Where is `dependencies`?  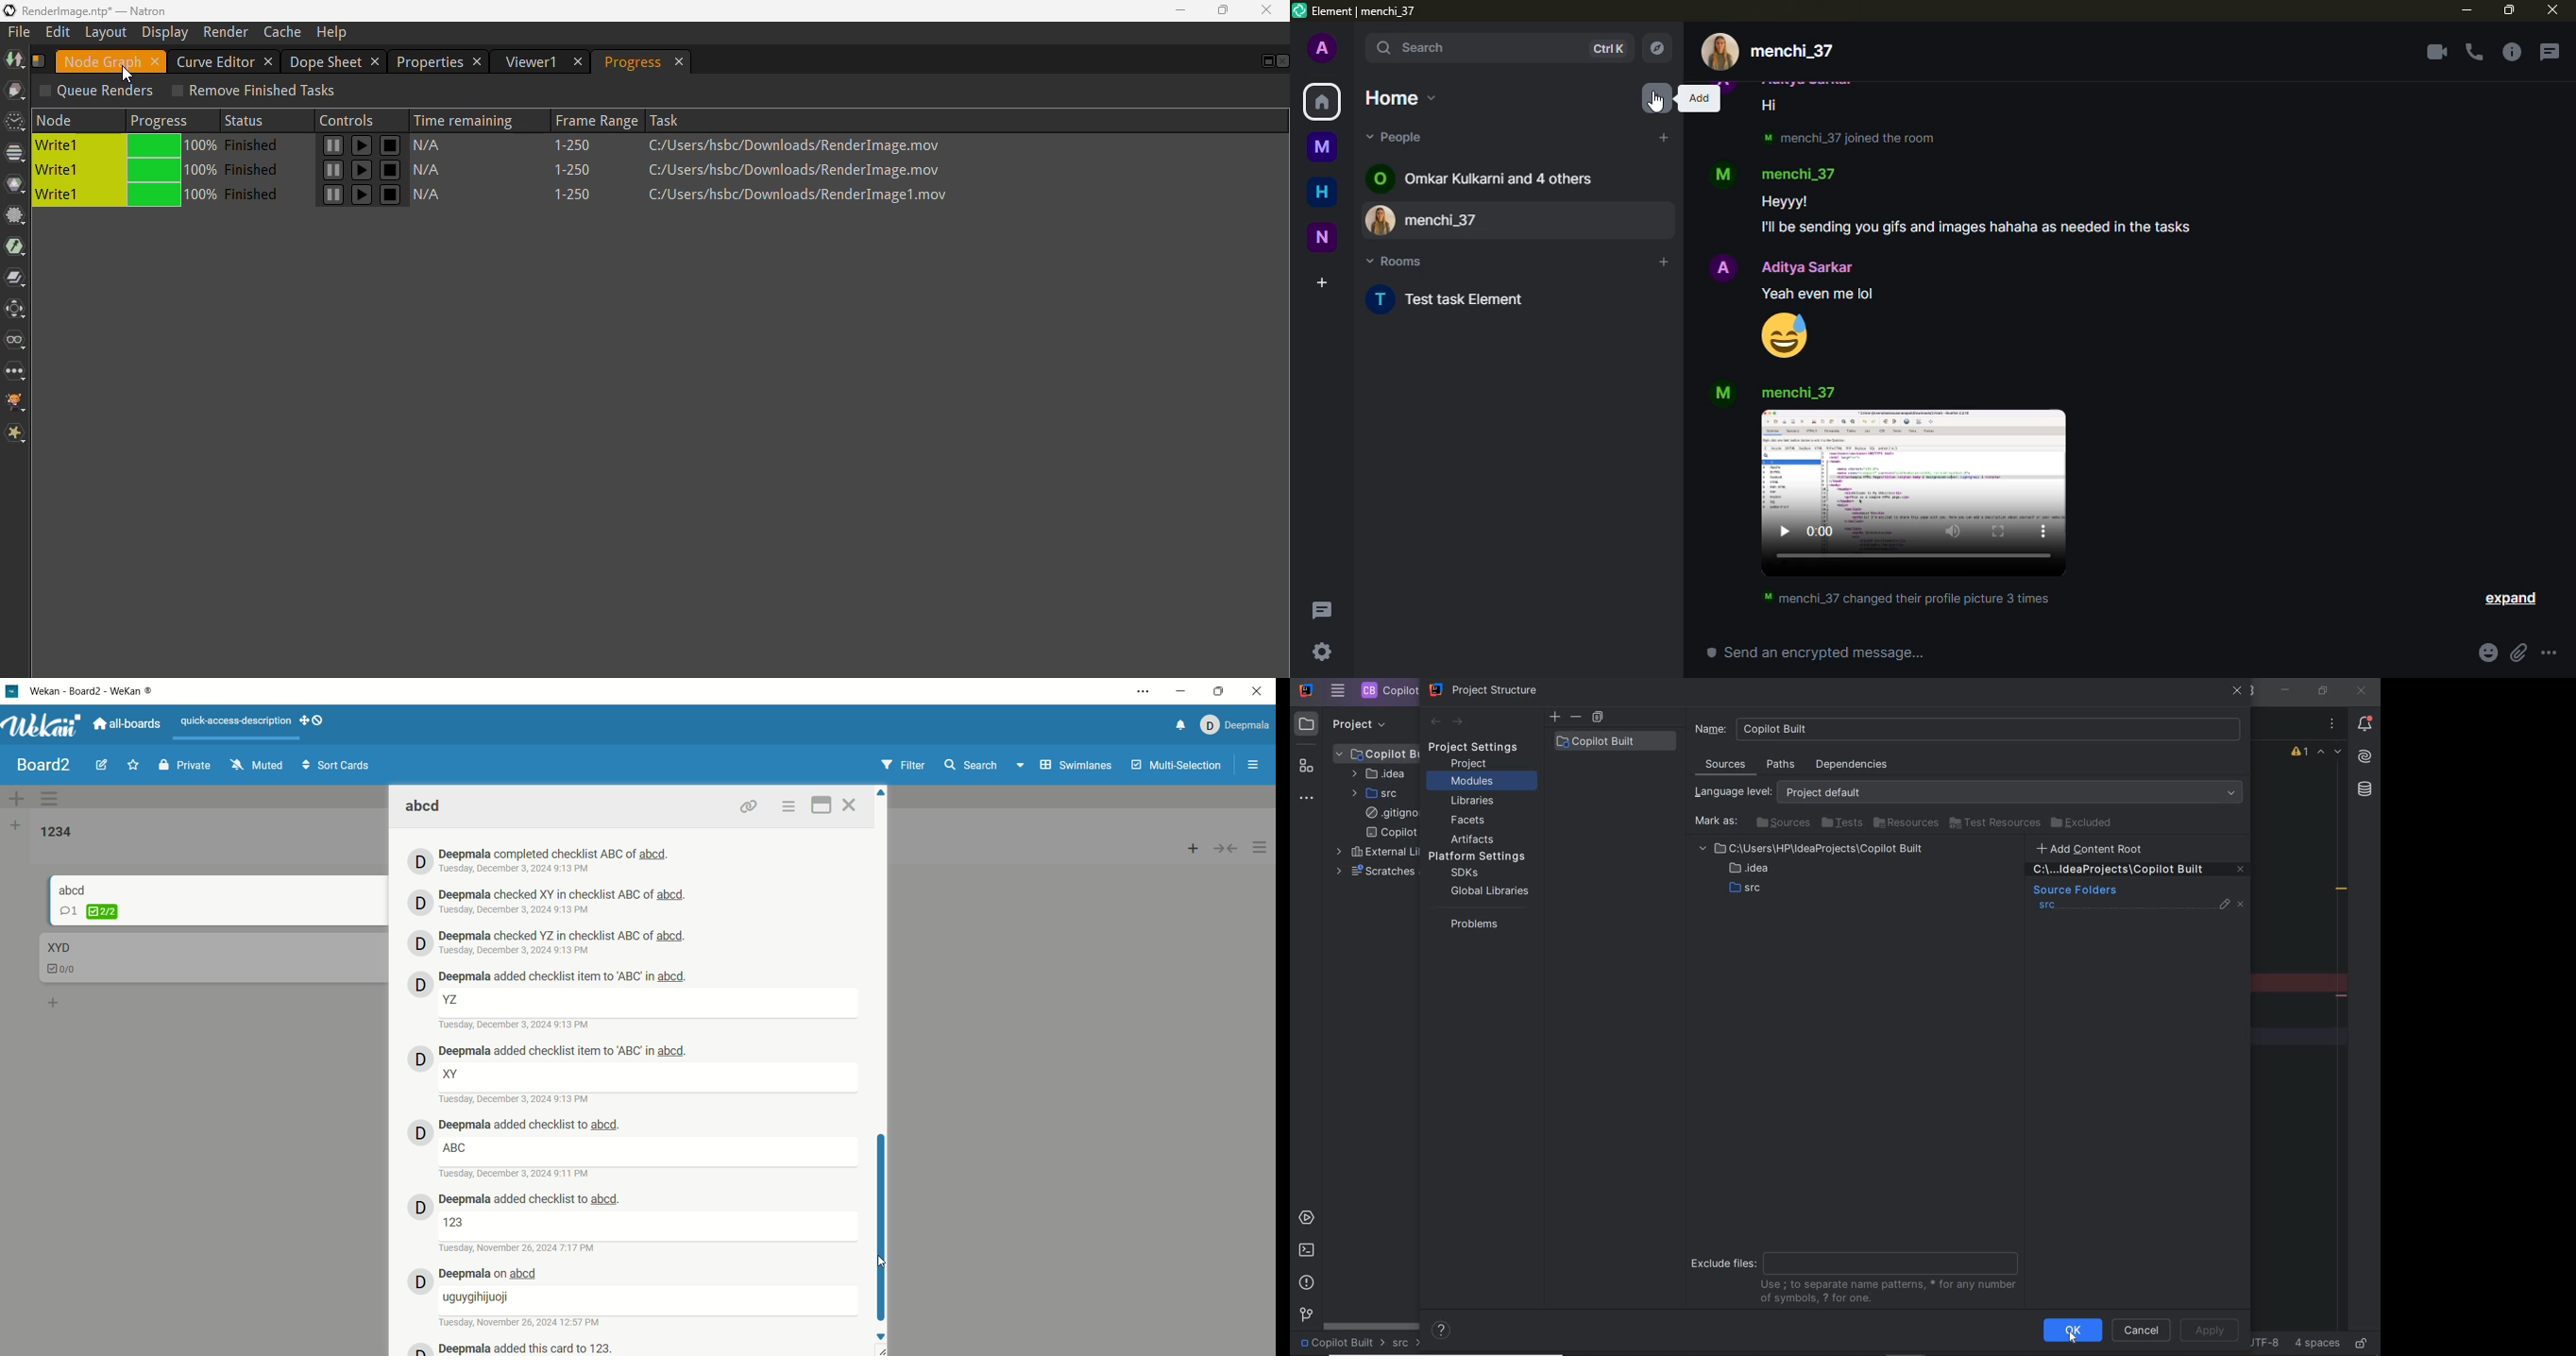 dependencies is located at coordinates (1851, 764).